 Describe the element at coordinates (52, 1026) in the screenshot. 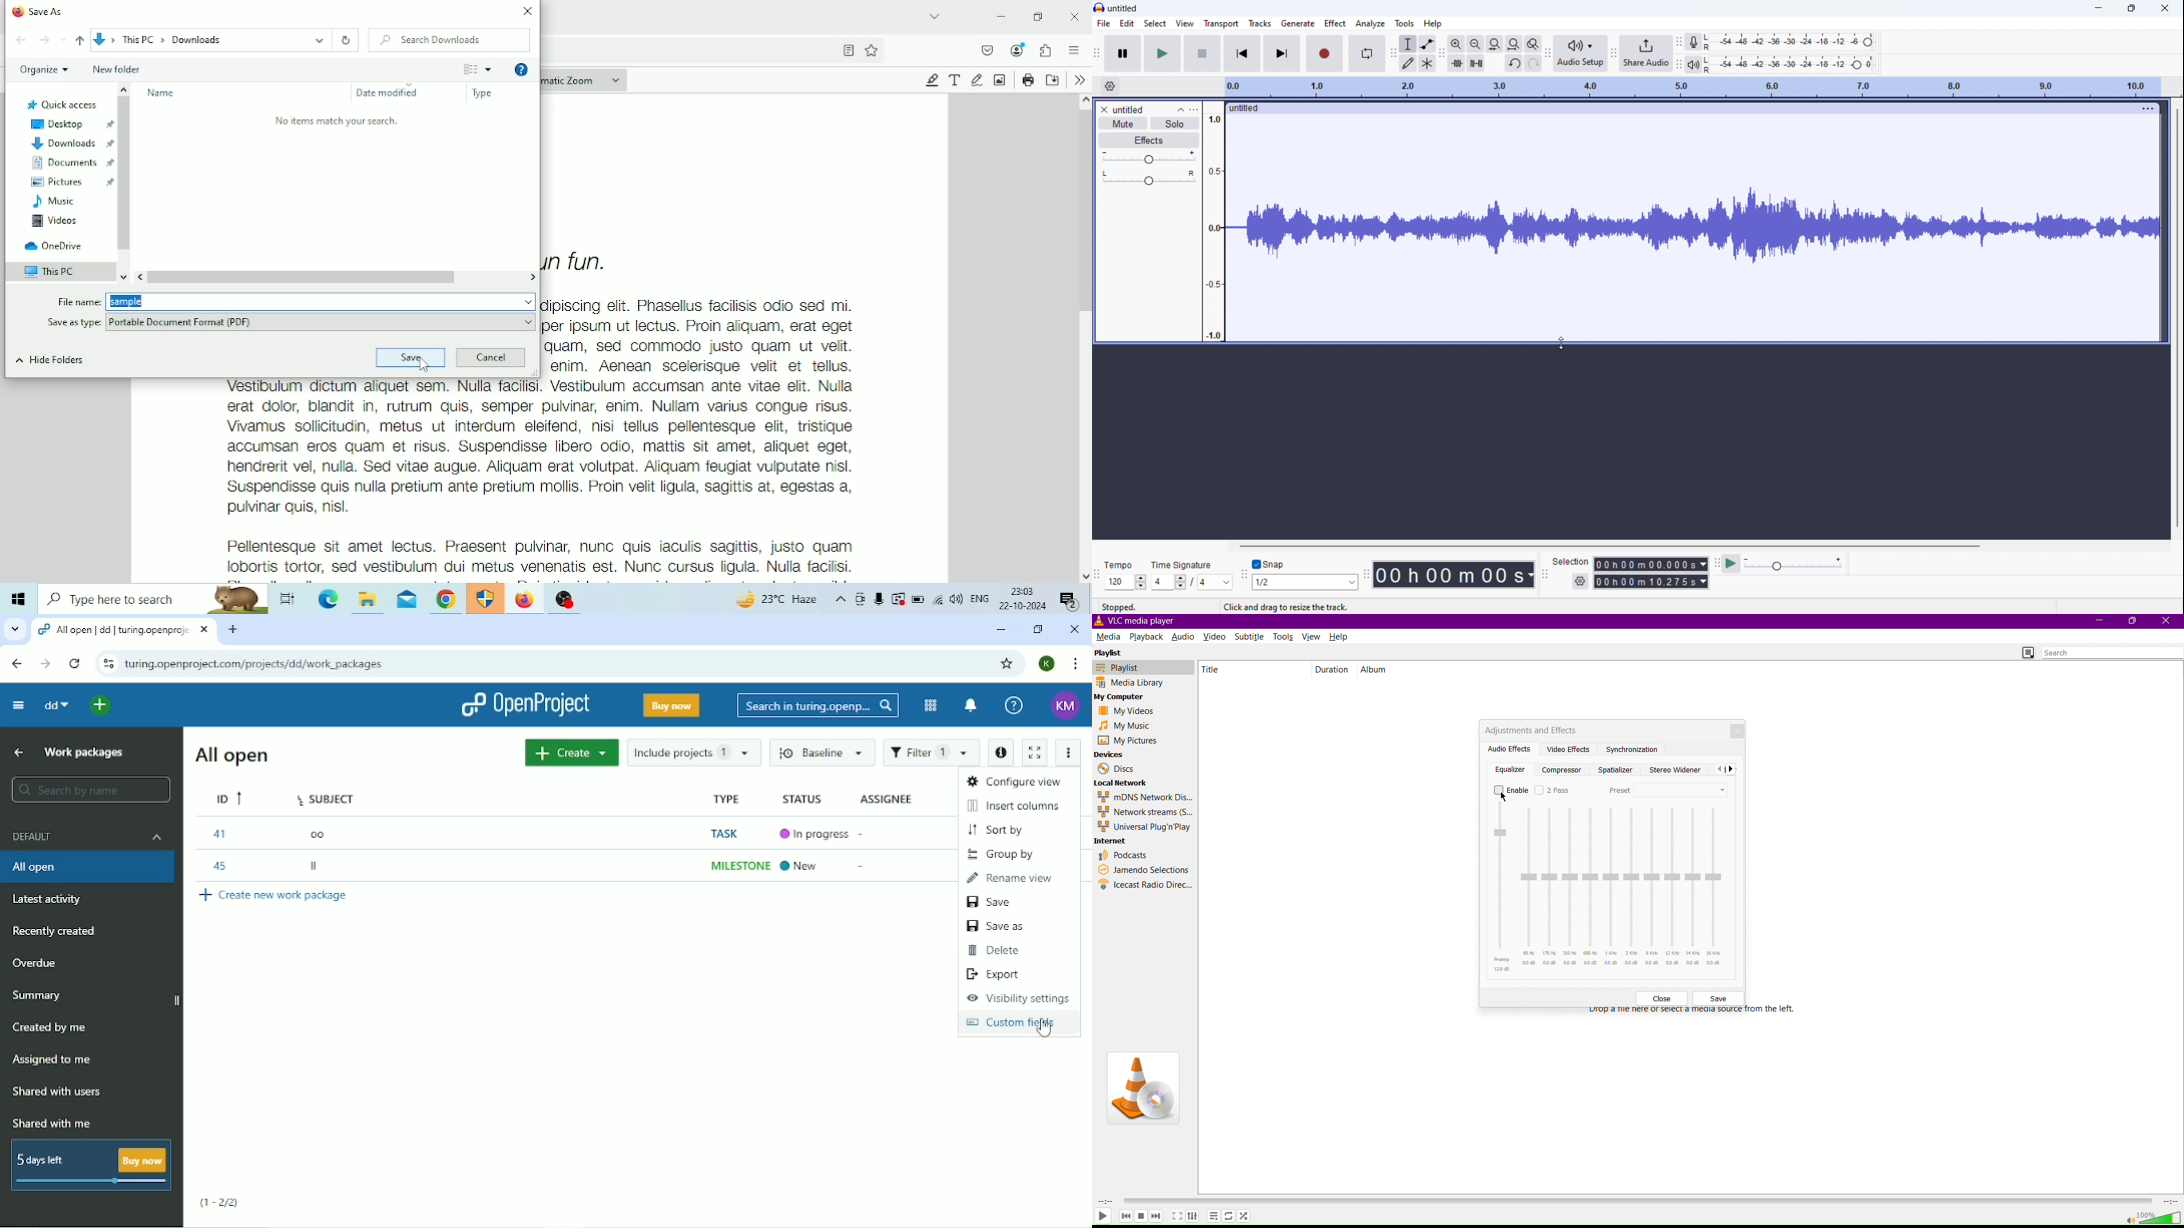

I see `Created by me` at that location.